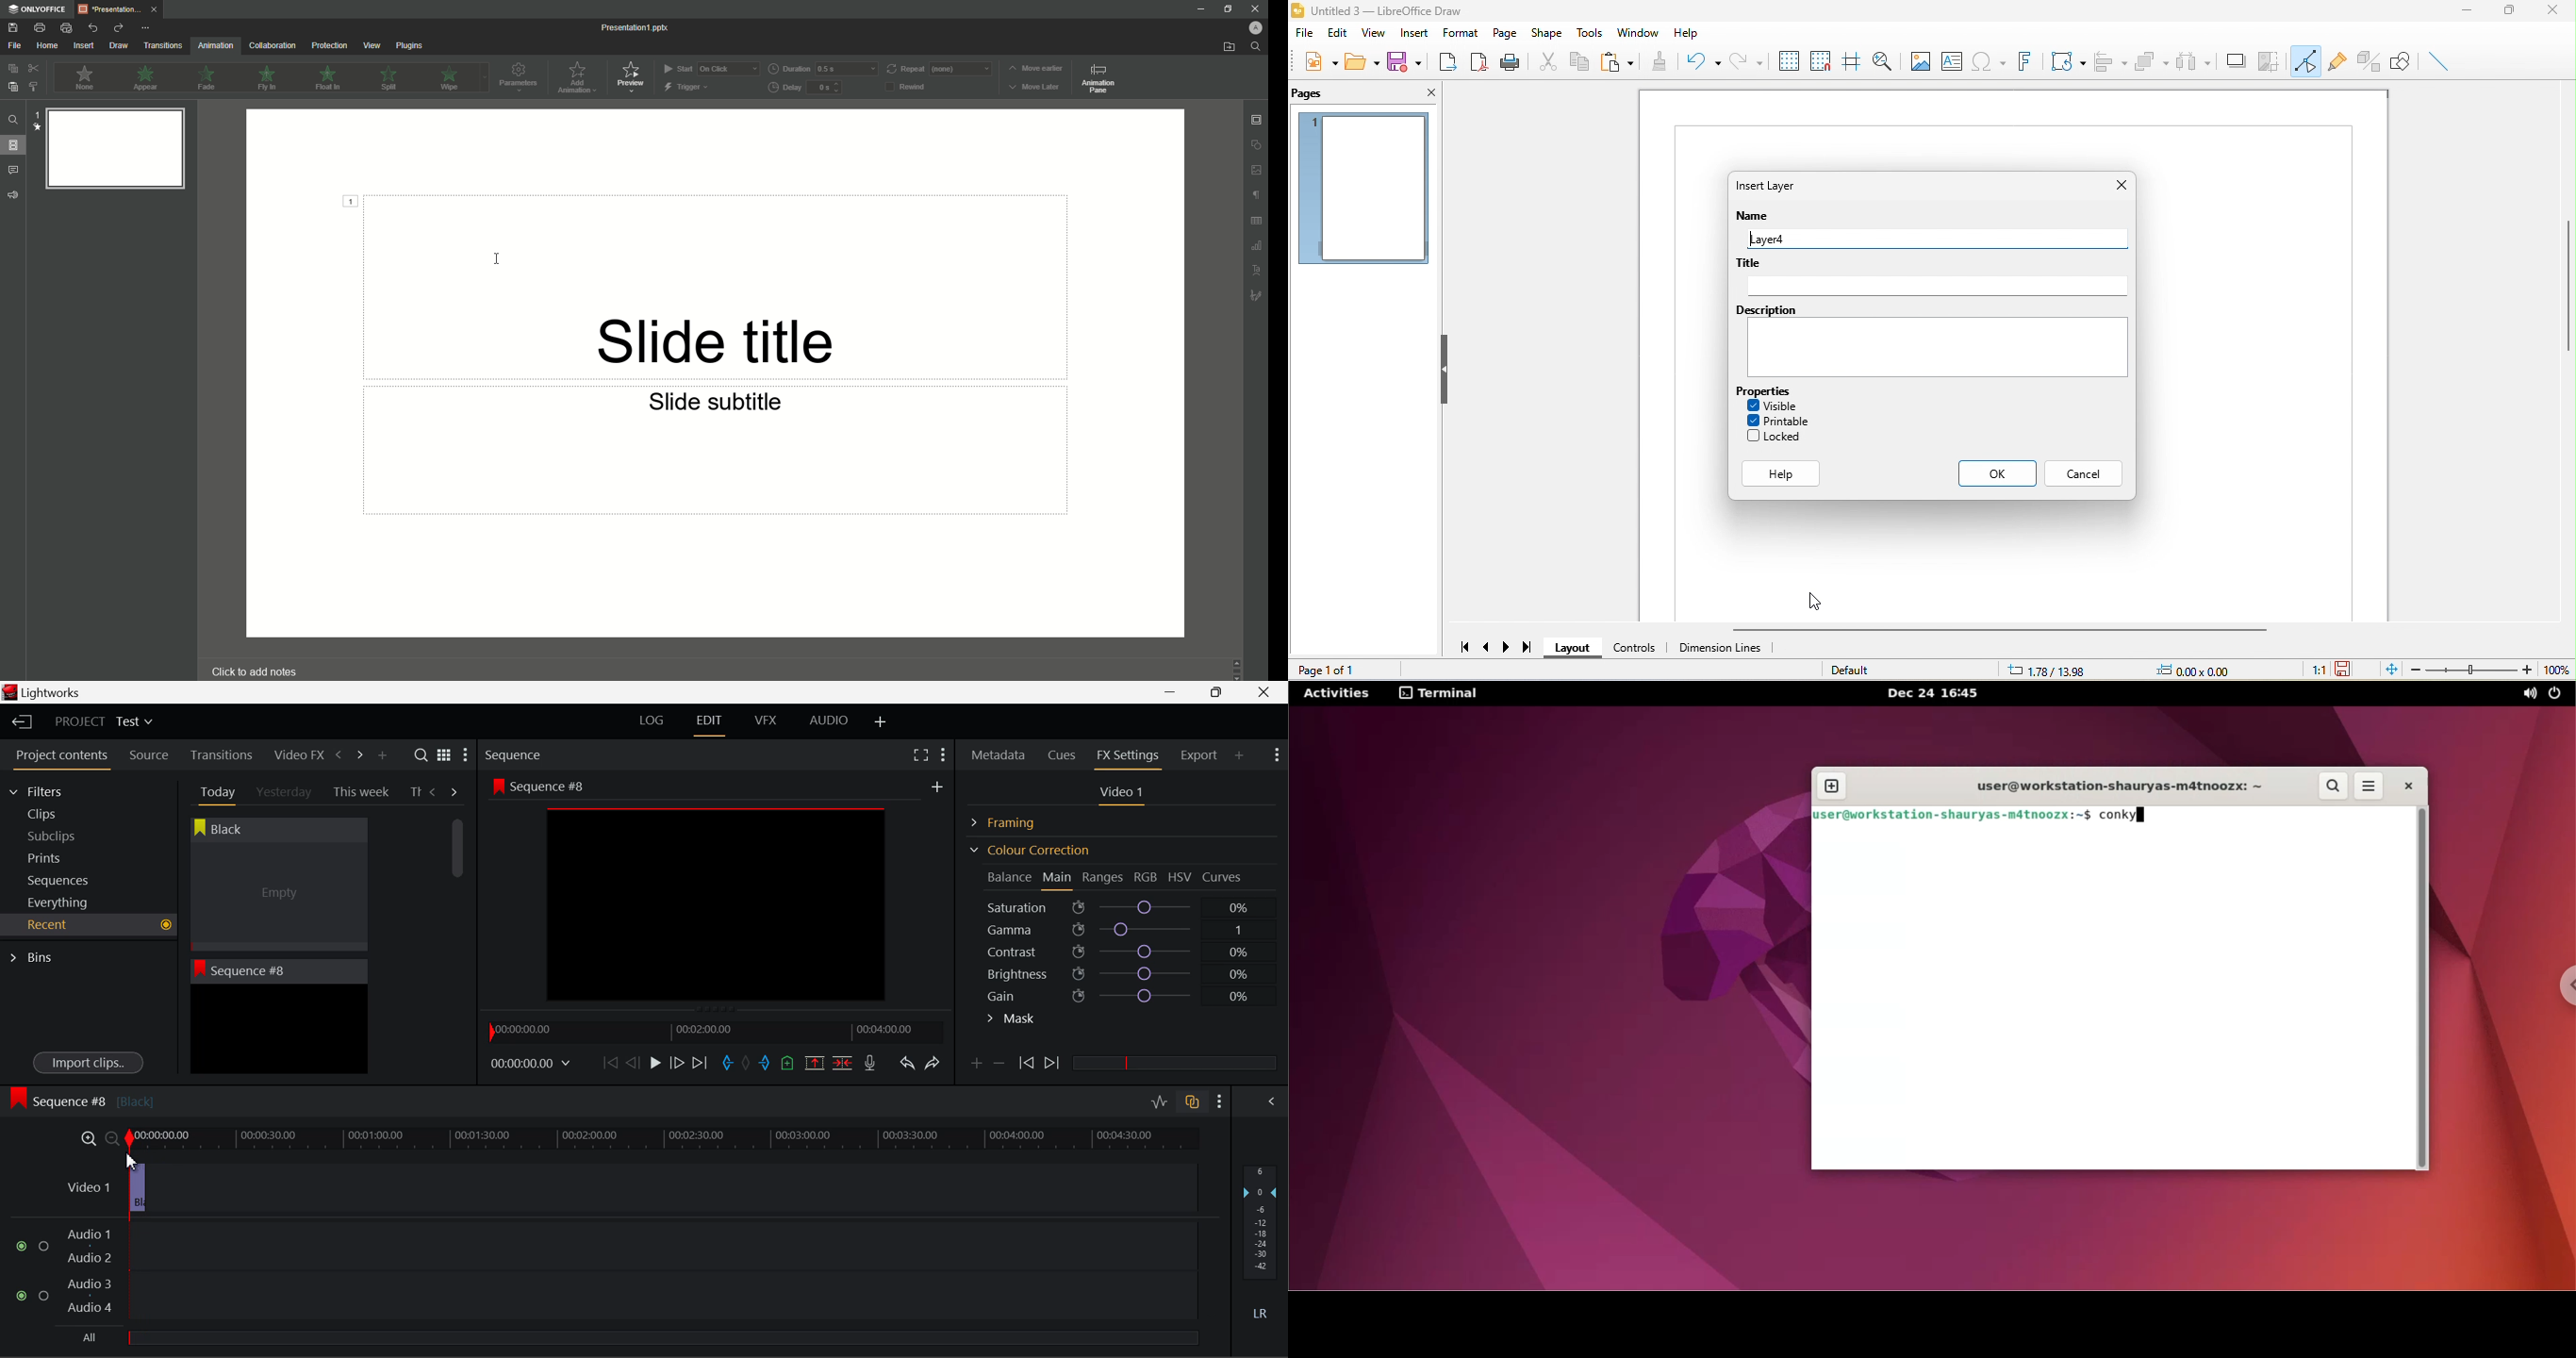  I want to click on To Start, so click(609, 1063).